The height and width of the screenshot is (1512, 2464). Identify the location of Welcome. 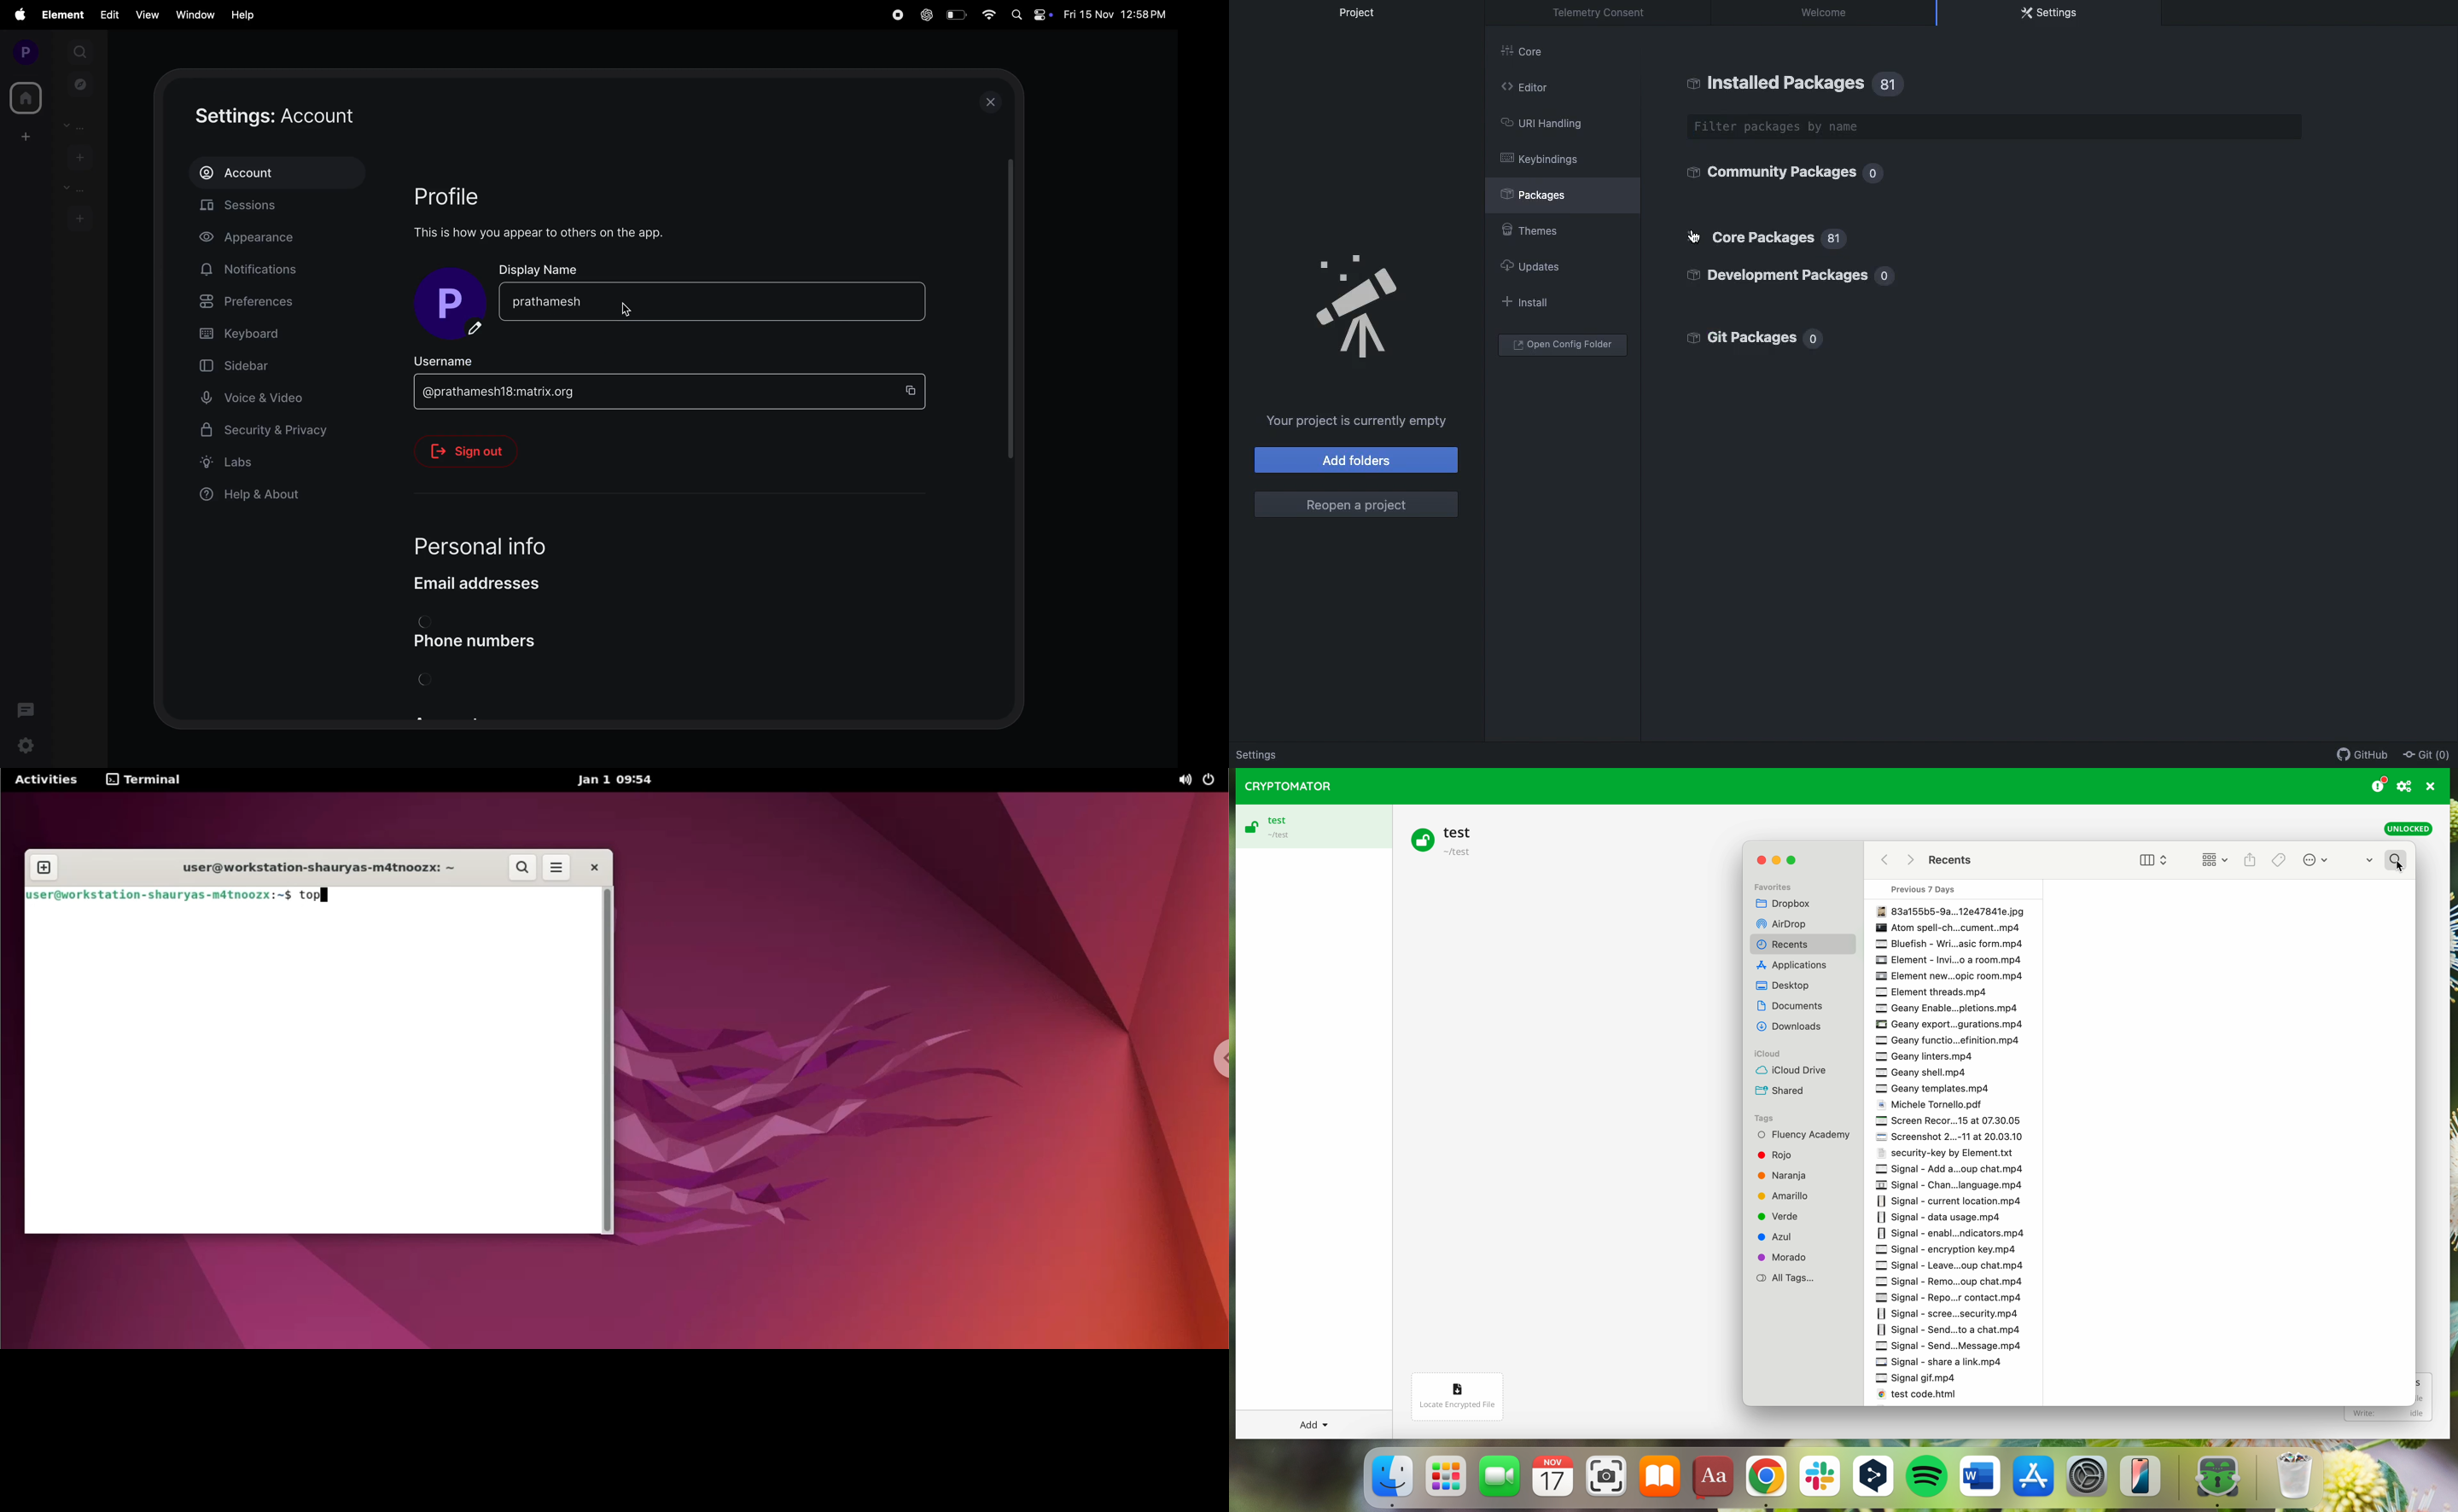
(1260, 756).